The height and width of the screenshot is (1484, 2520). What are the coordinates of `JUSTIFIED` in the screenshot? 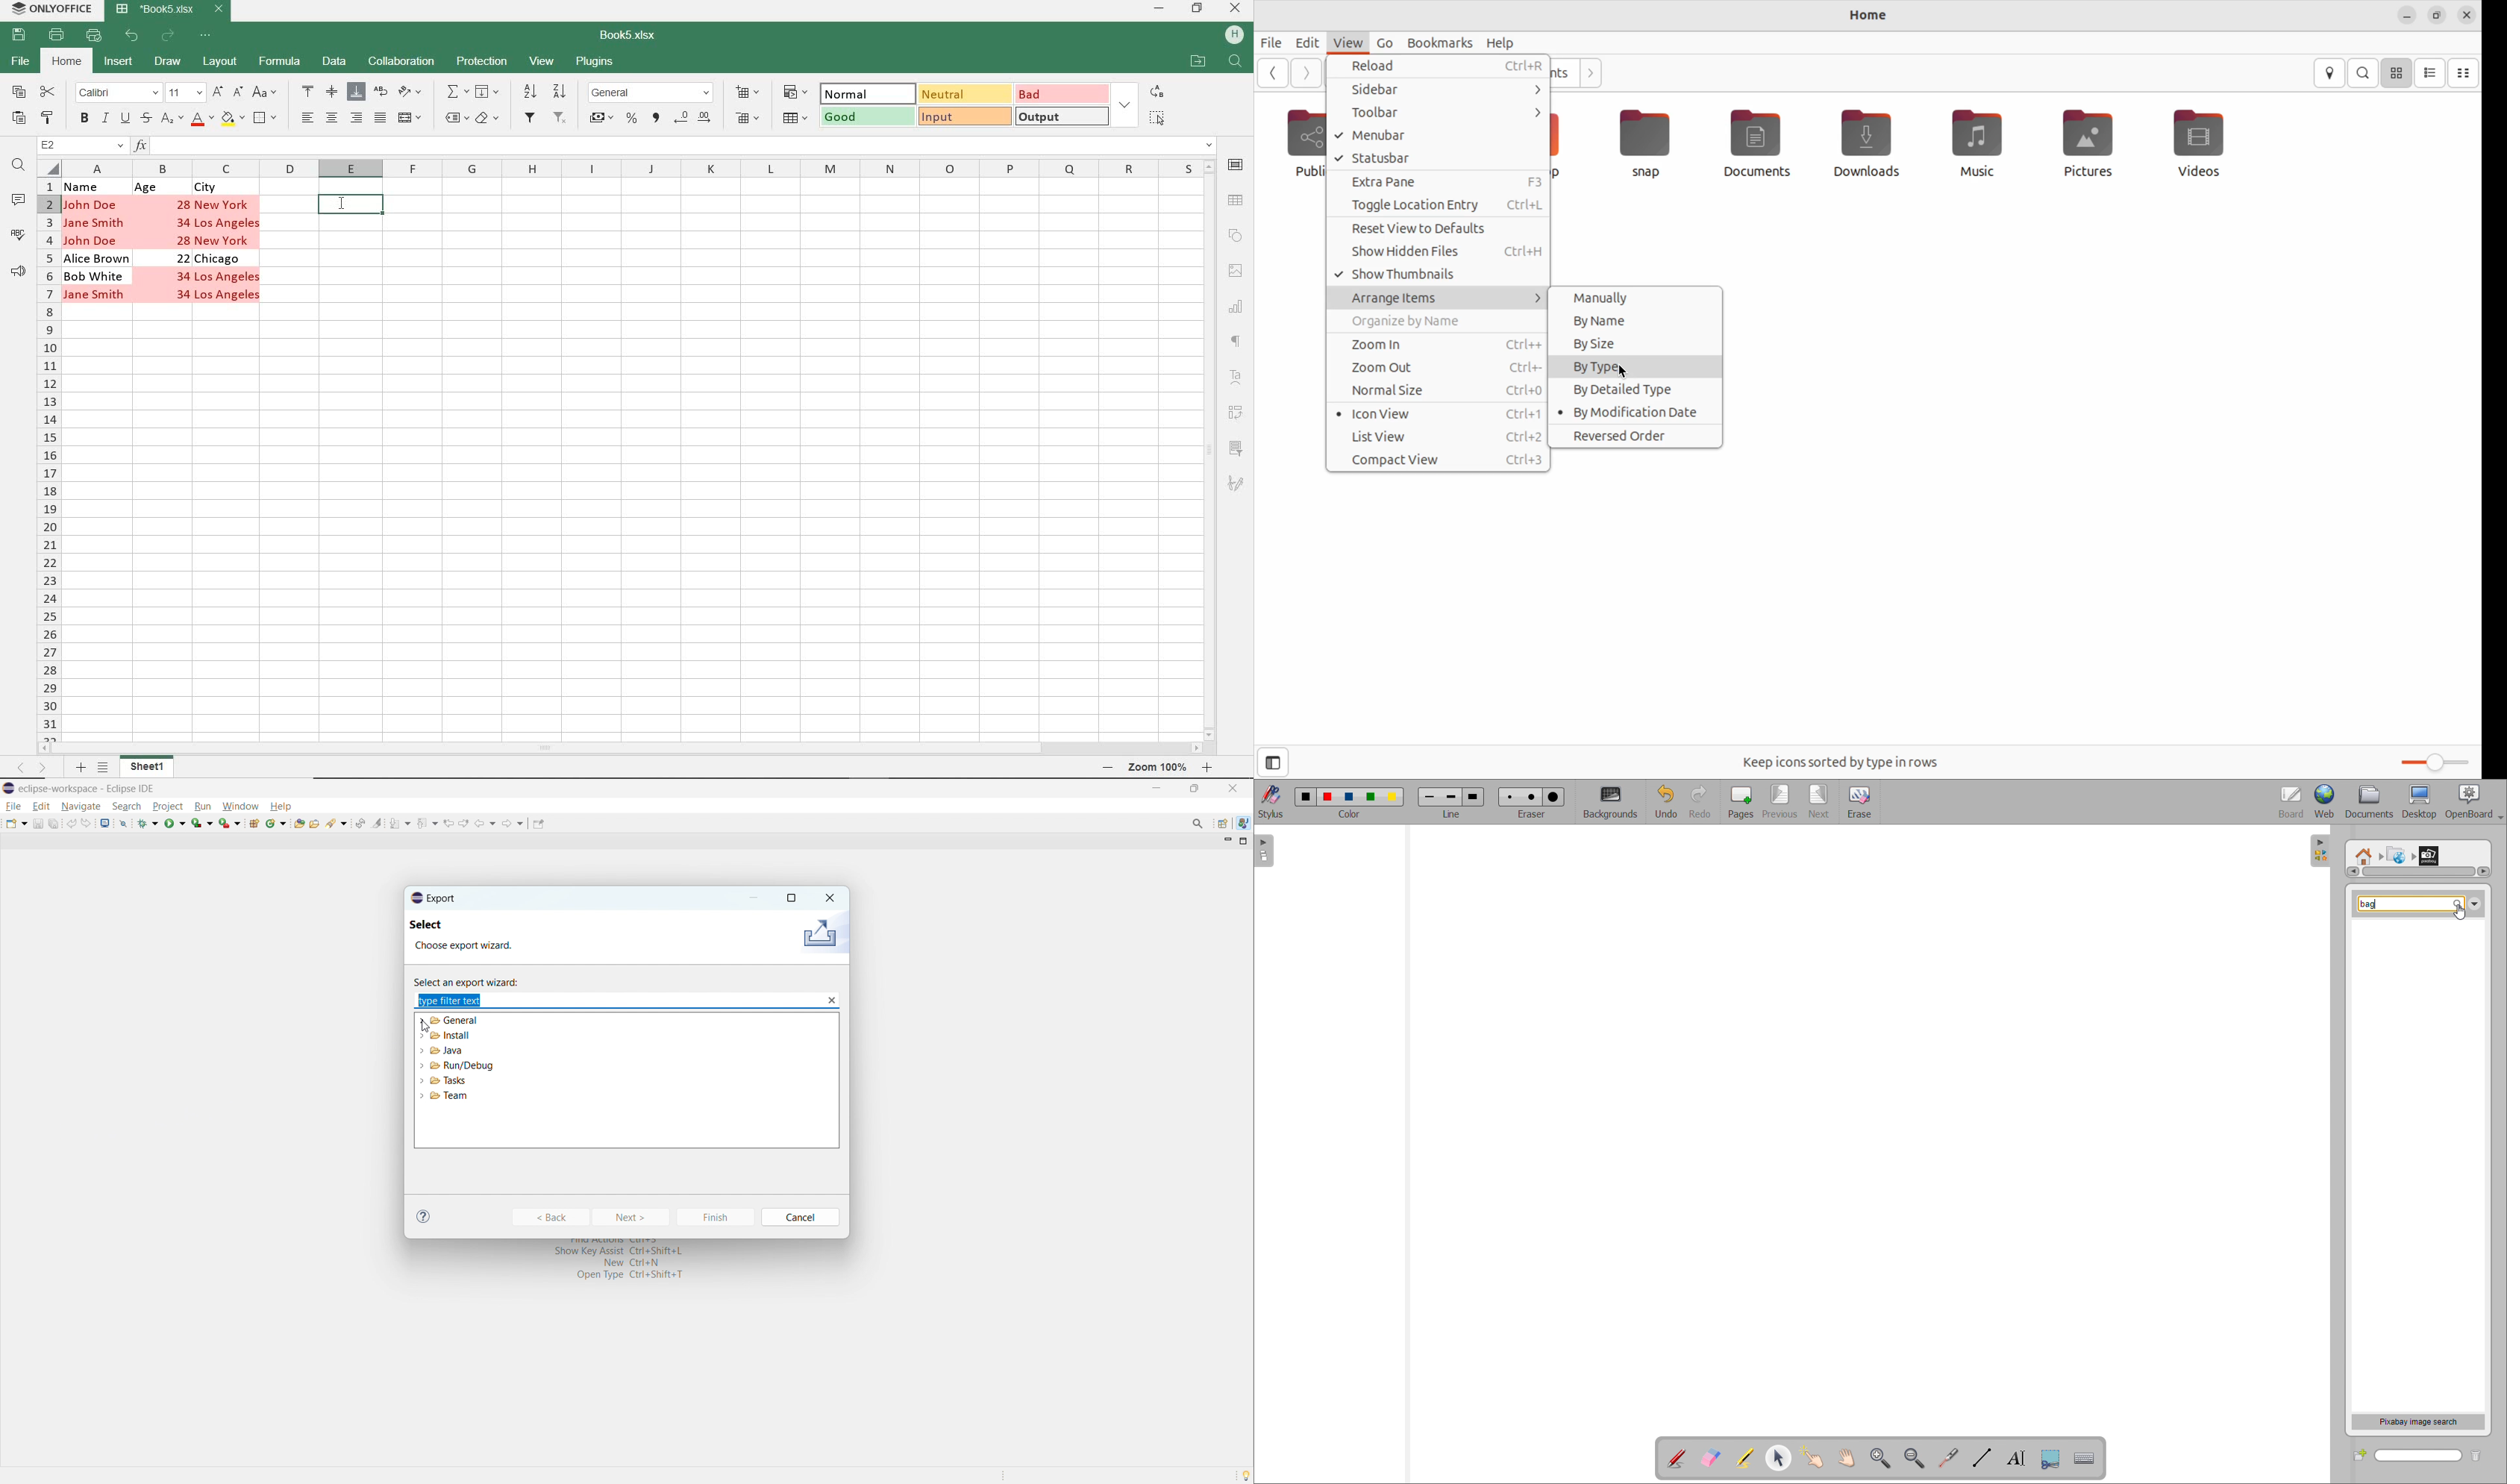 It's located at (380, 119).